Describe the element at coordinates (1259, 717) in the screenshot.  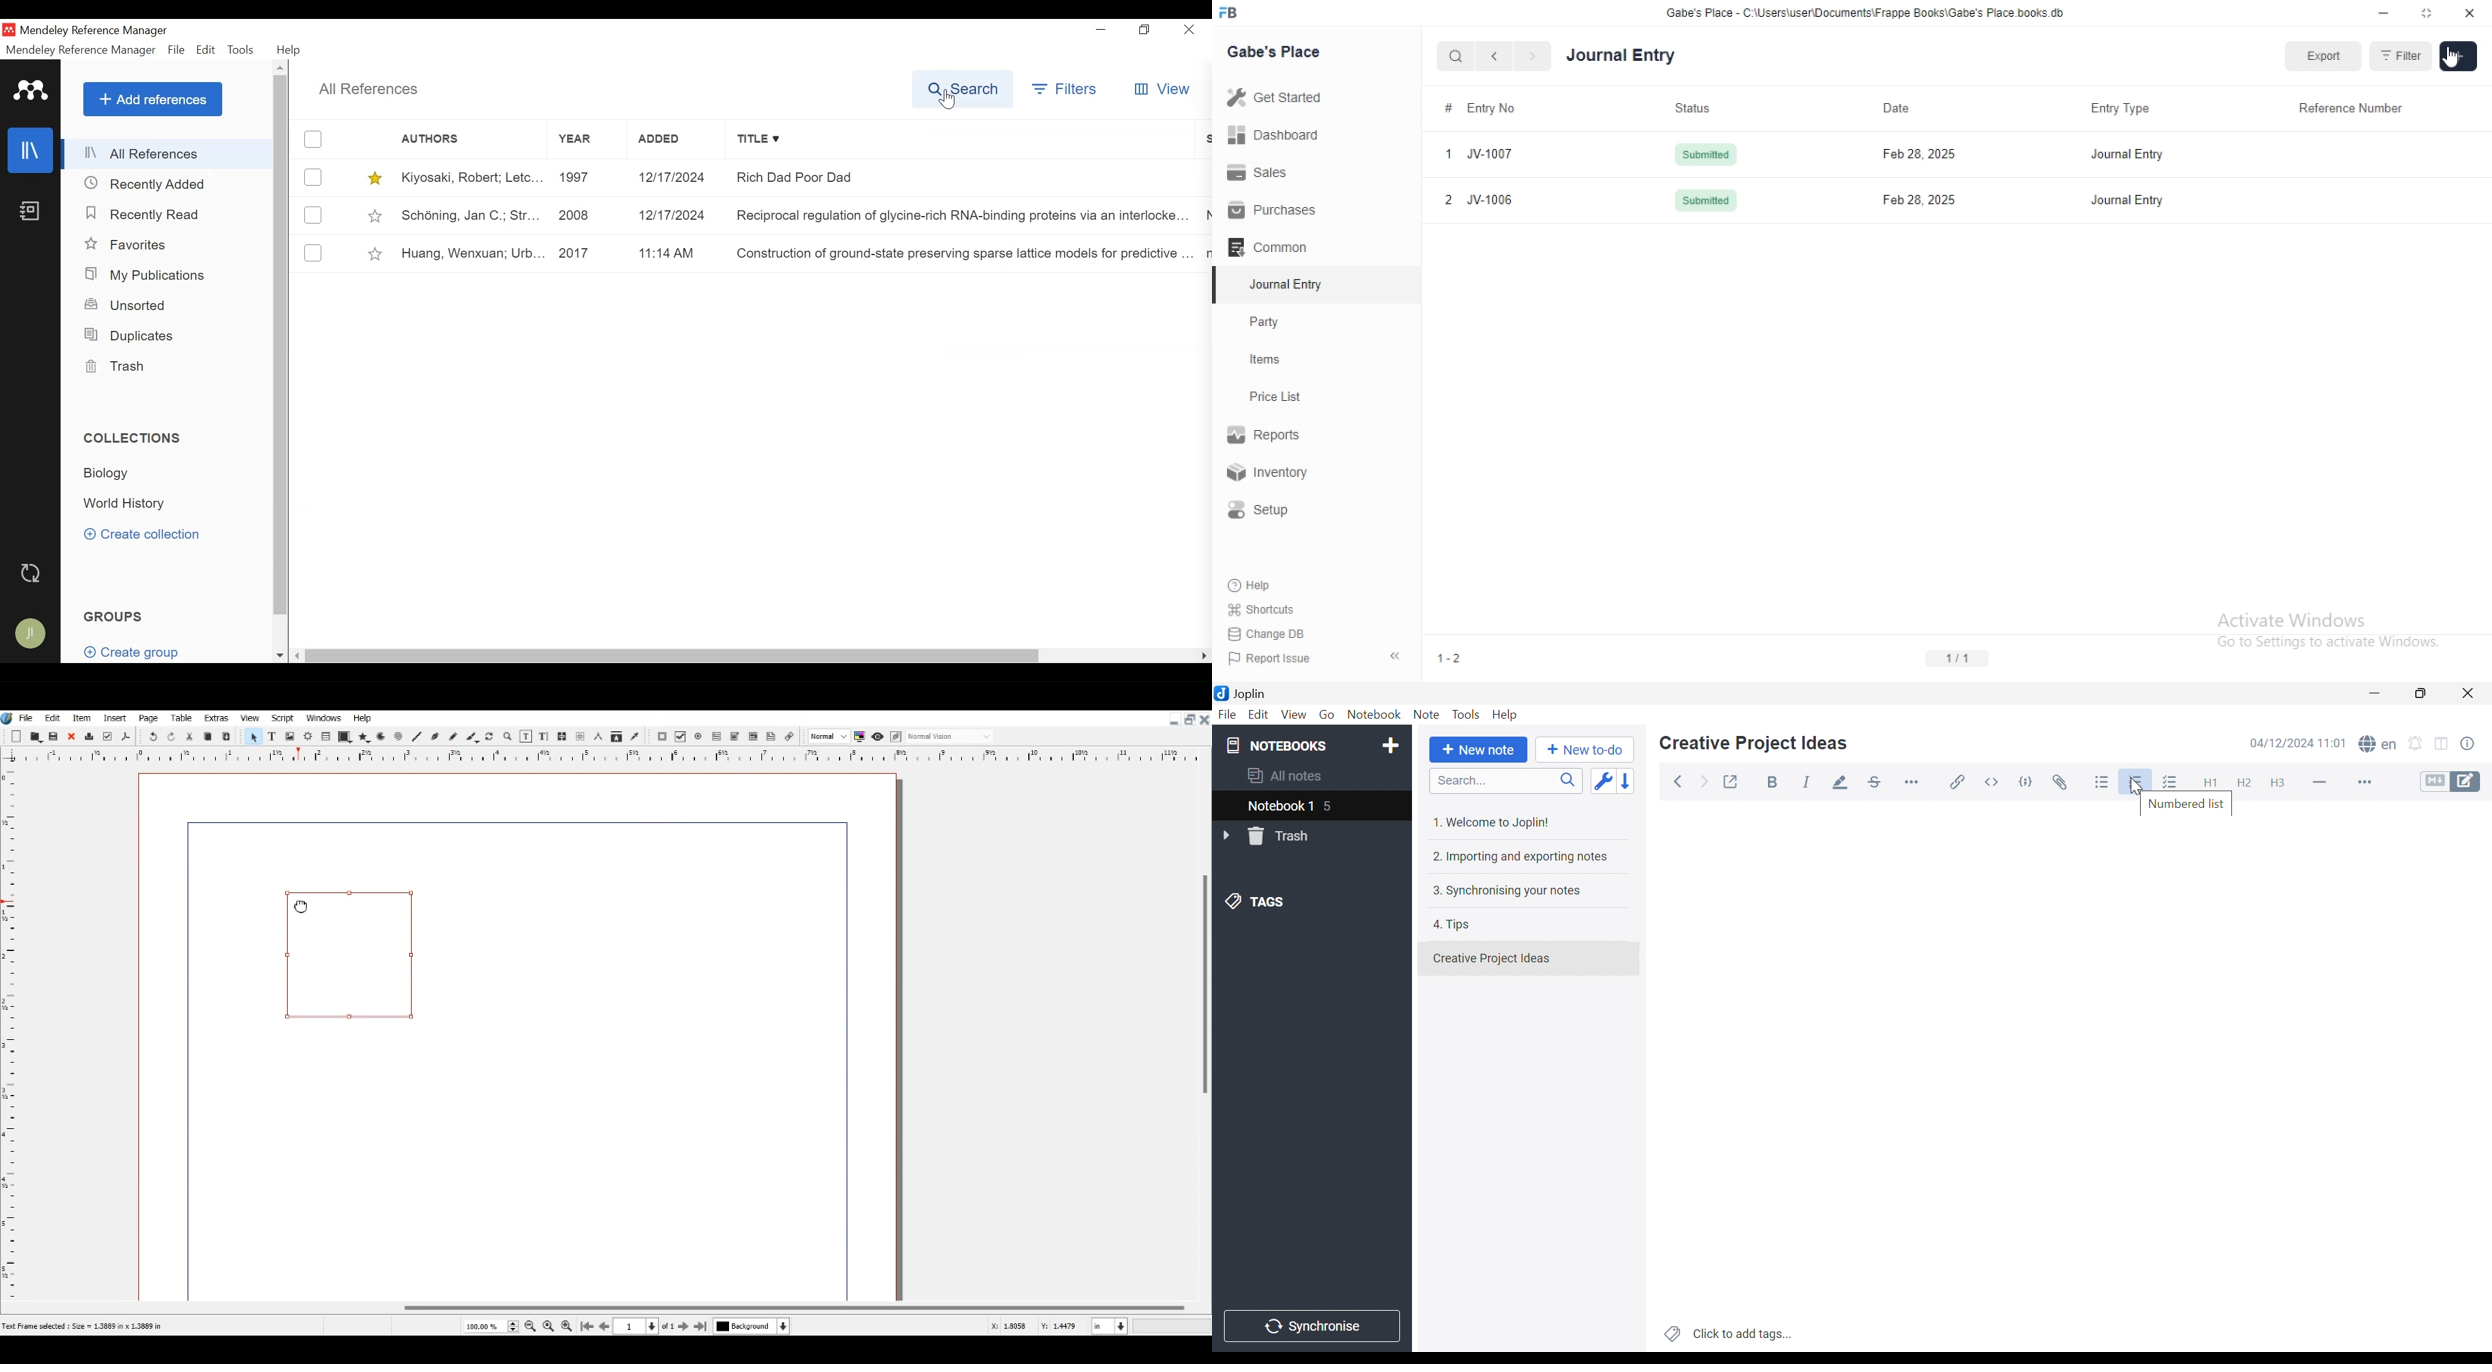
I see `Edit` at that location.